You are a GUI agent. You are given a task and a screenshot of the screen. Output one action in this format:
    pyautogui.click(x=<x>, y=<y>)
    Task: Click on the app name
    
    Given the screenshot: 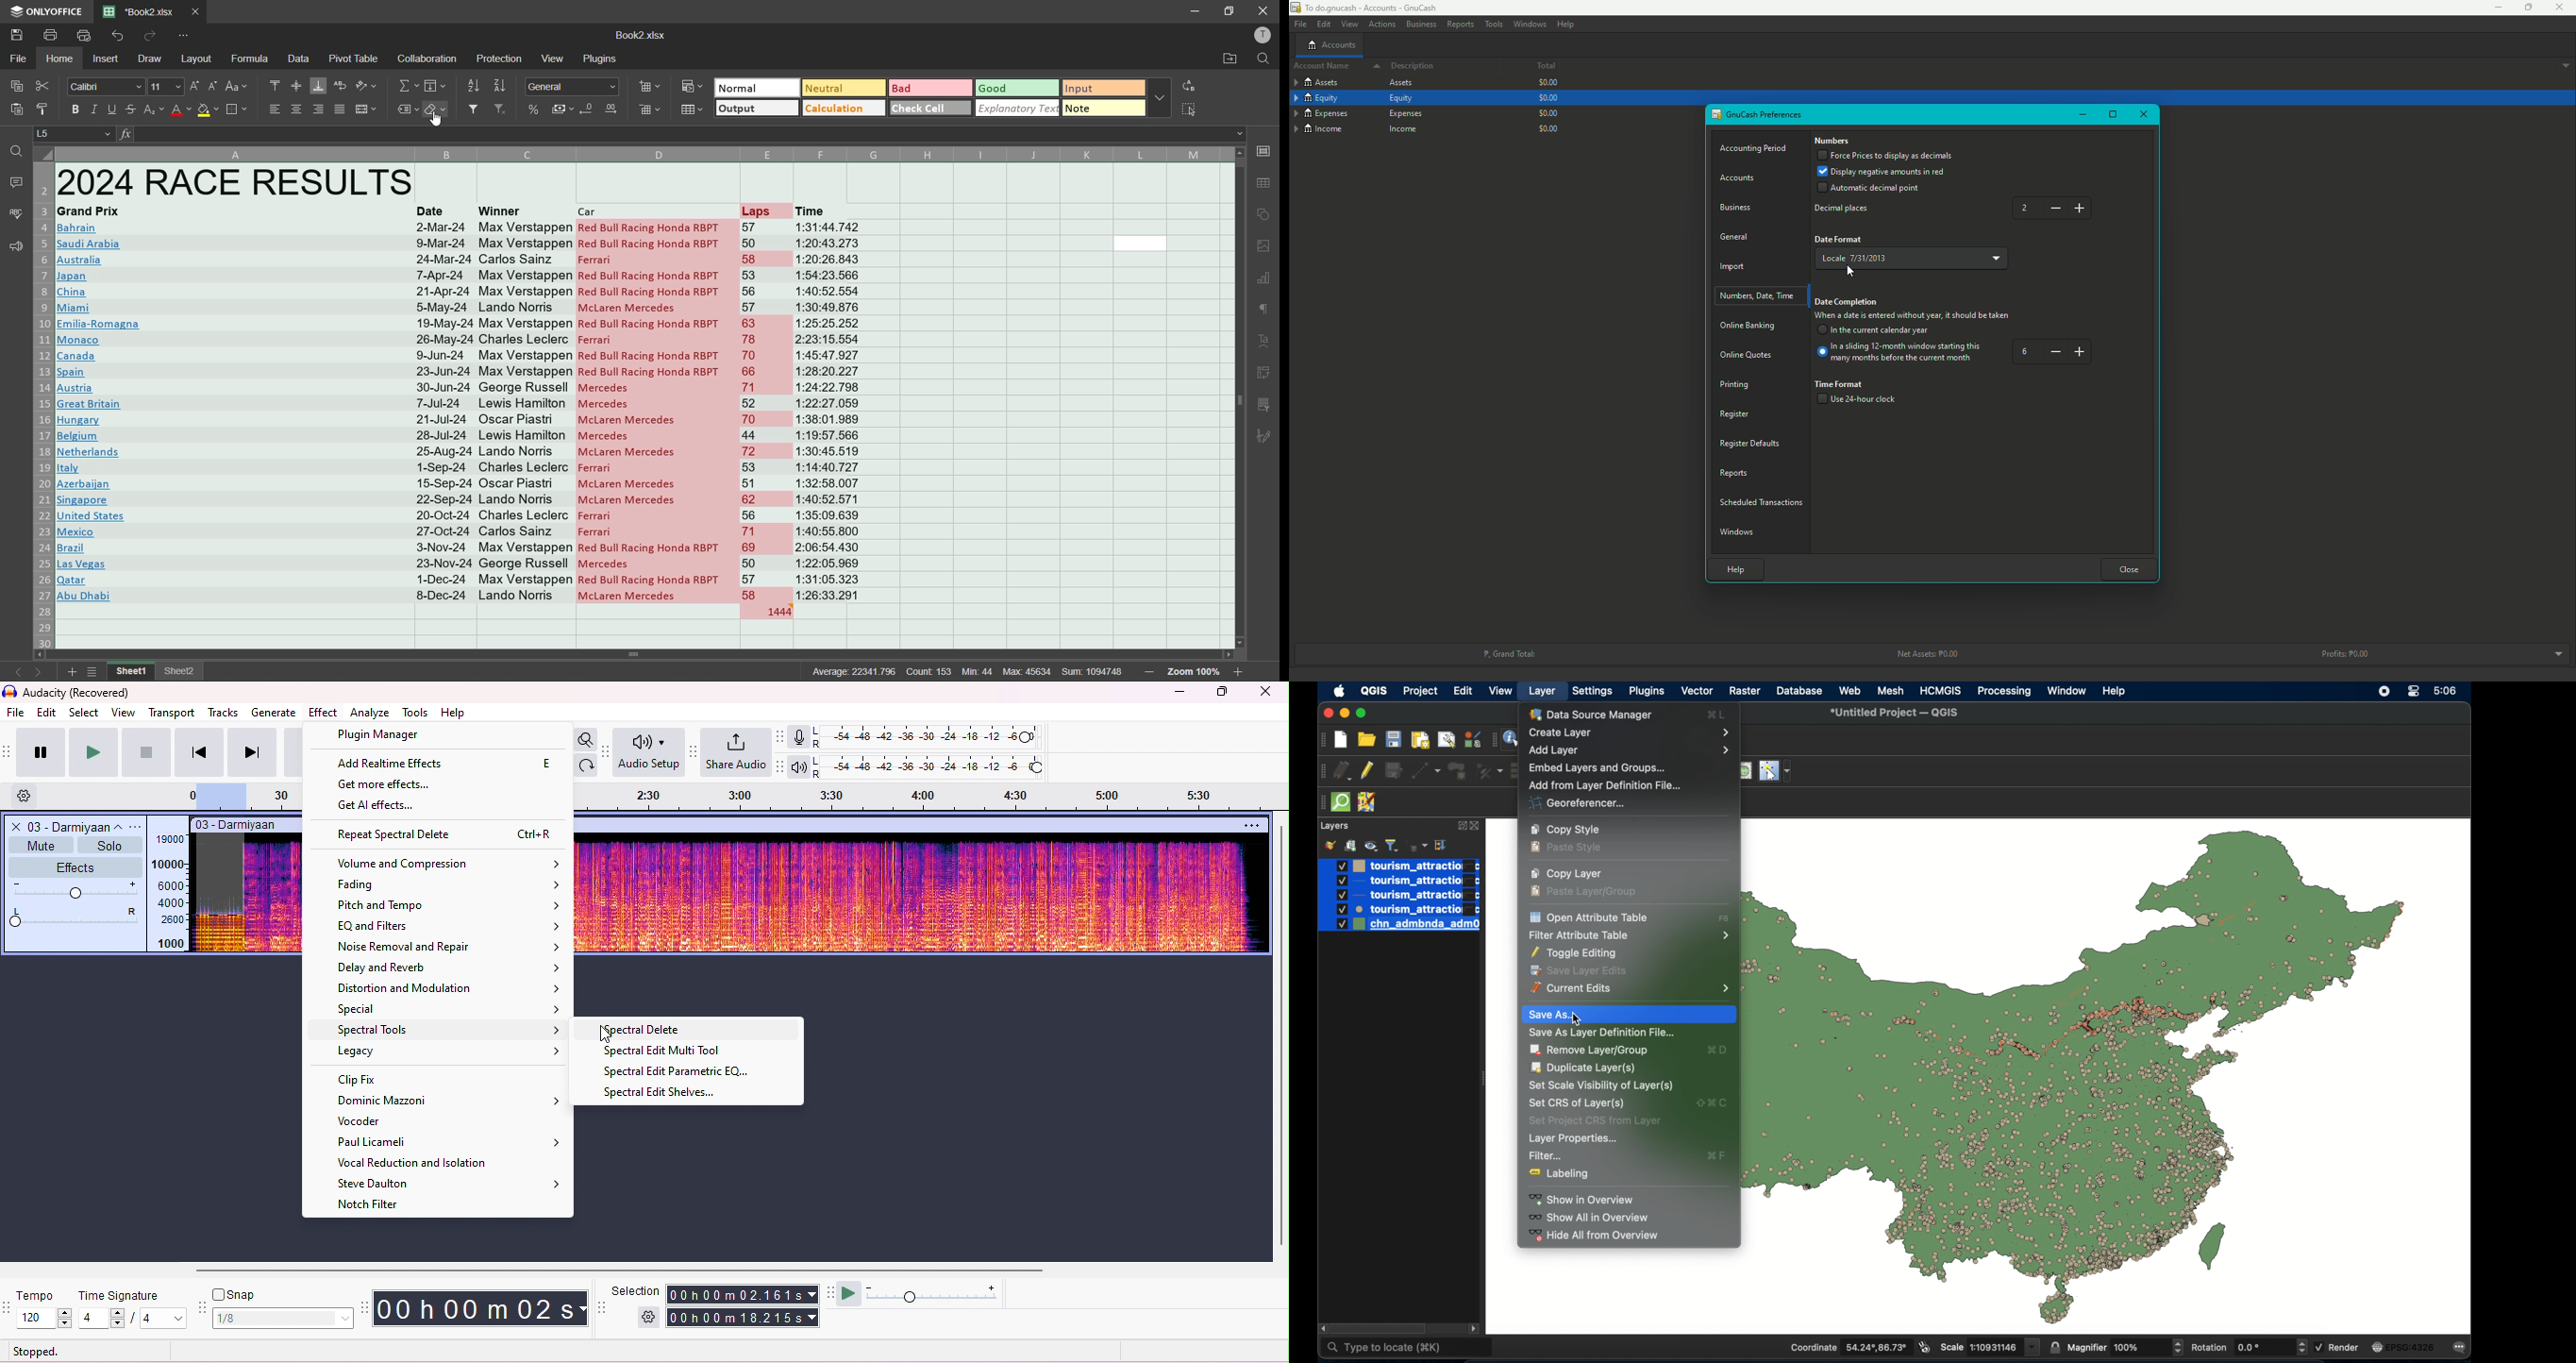 What is the action you would take?
    pyautogui.click(x=47, y=9)
    